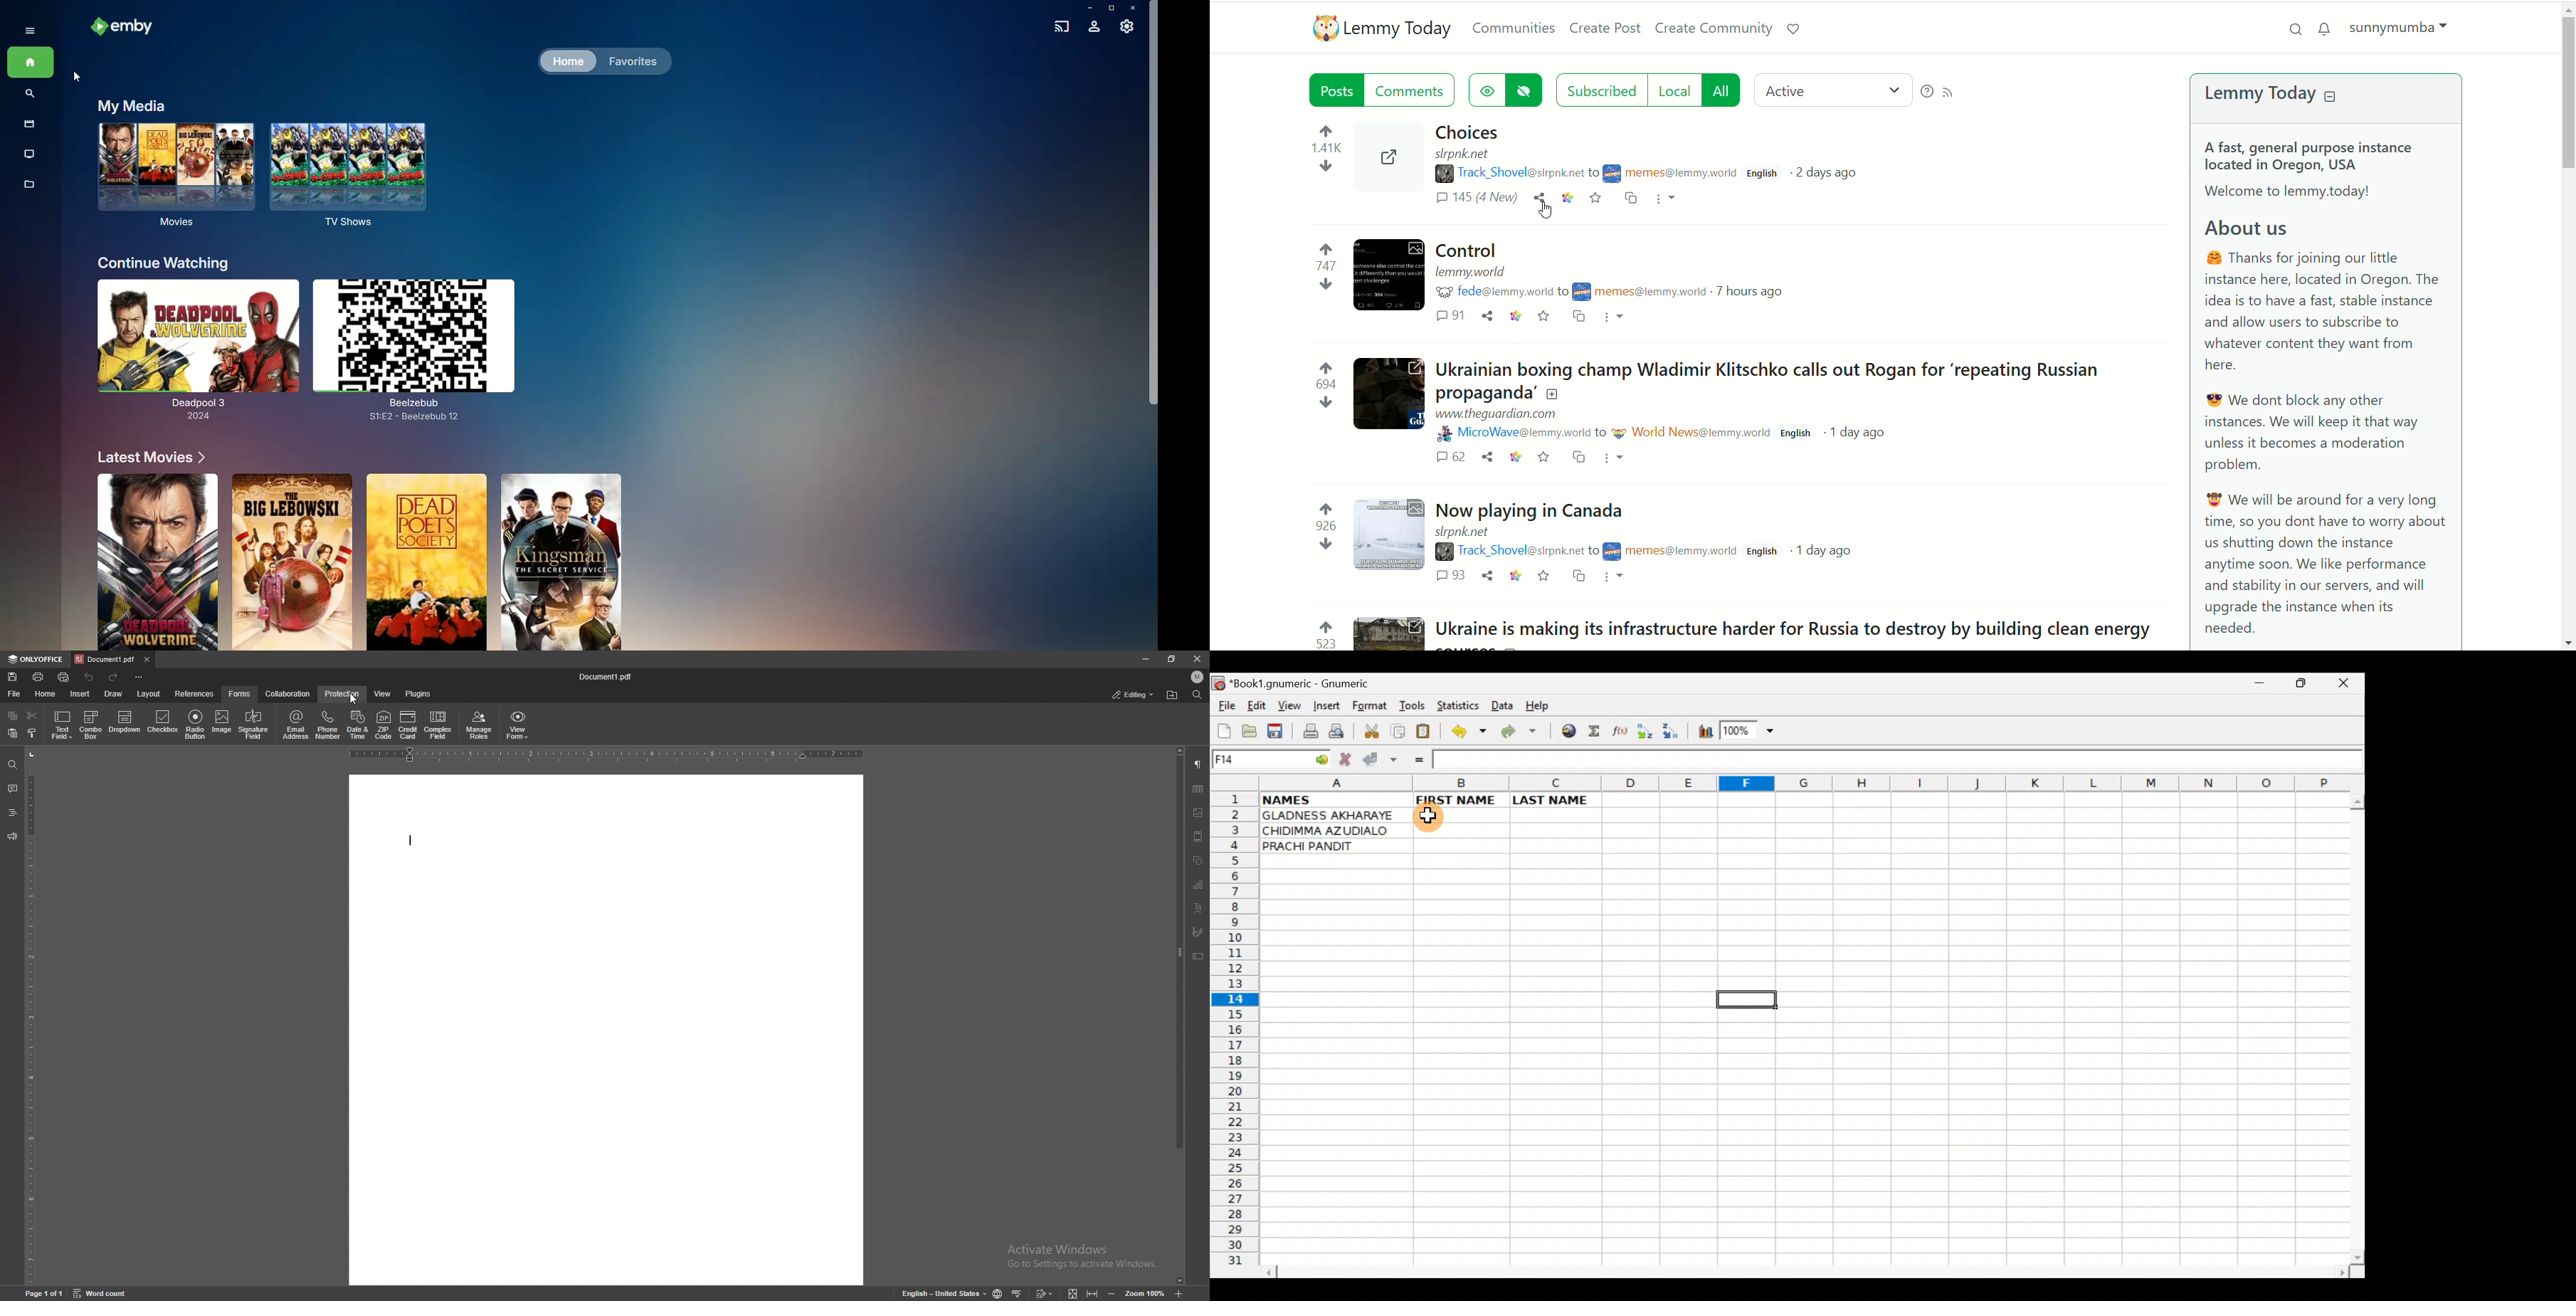 This screenshot has height=1316, width=2576. Describe the element at coordinates (1348, 757) in the screenshot. I see `Cancel change` at that location.